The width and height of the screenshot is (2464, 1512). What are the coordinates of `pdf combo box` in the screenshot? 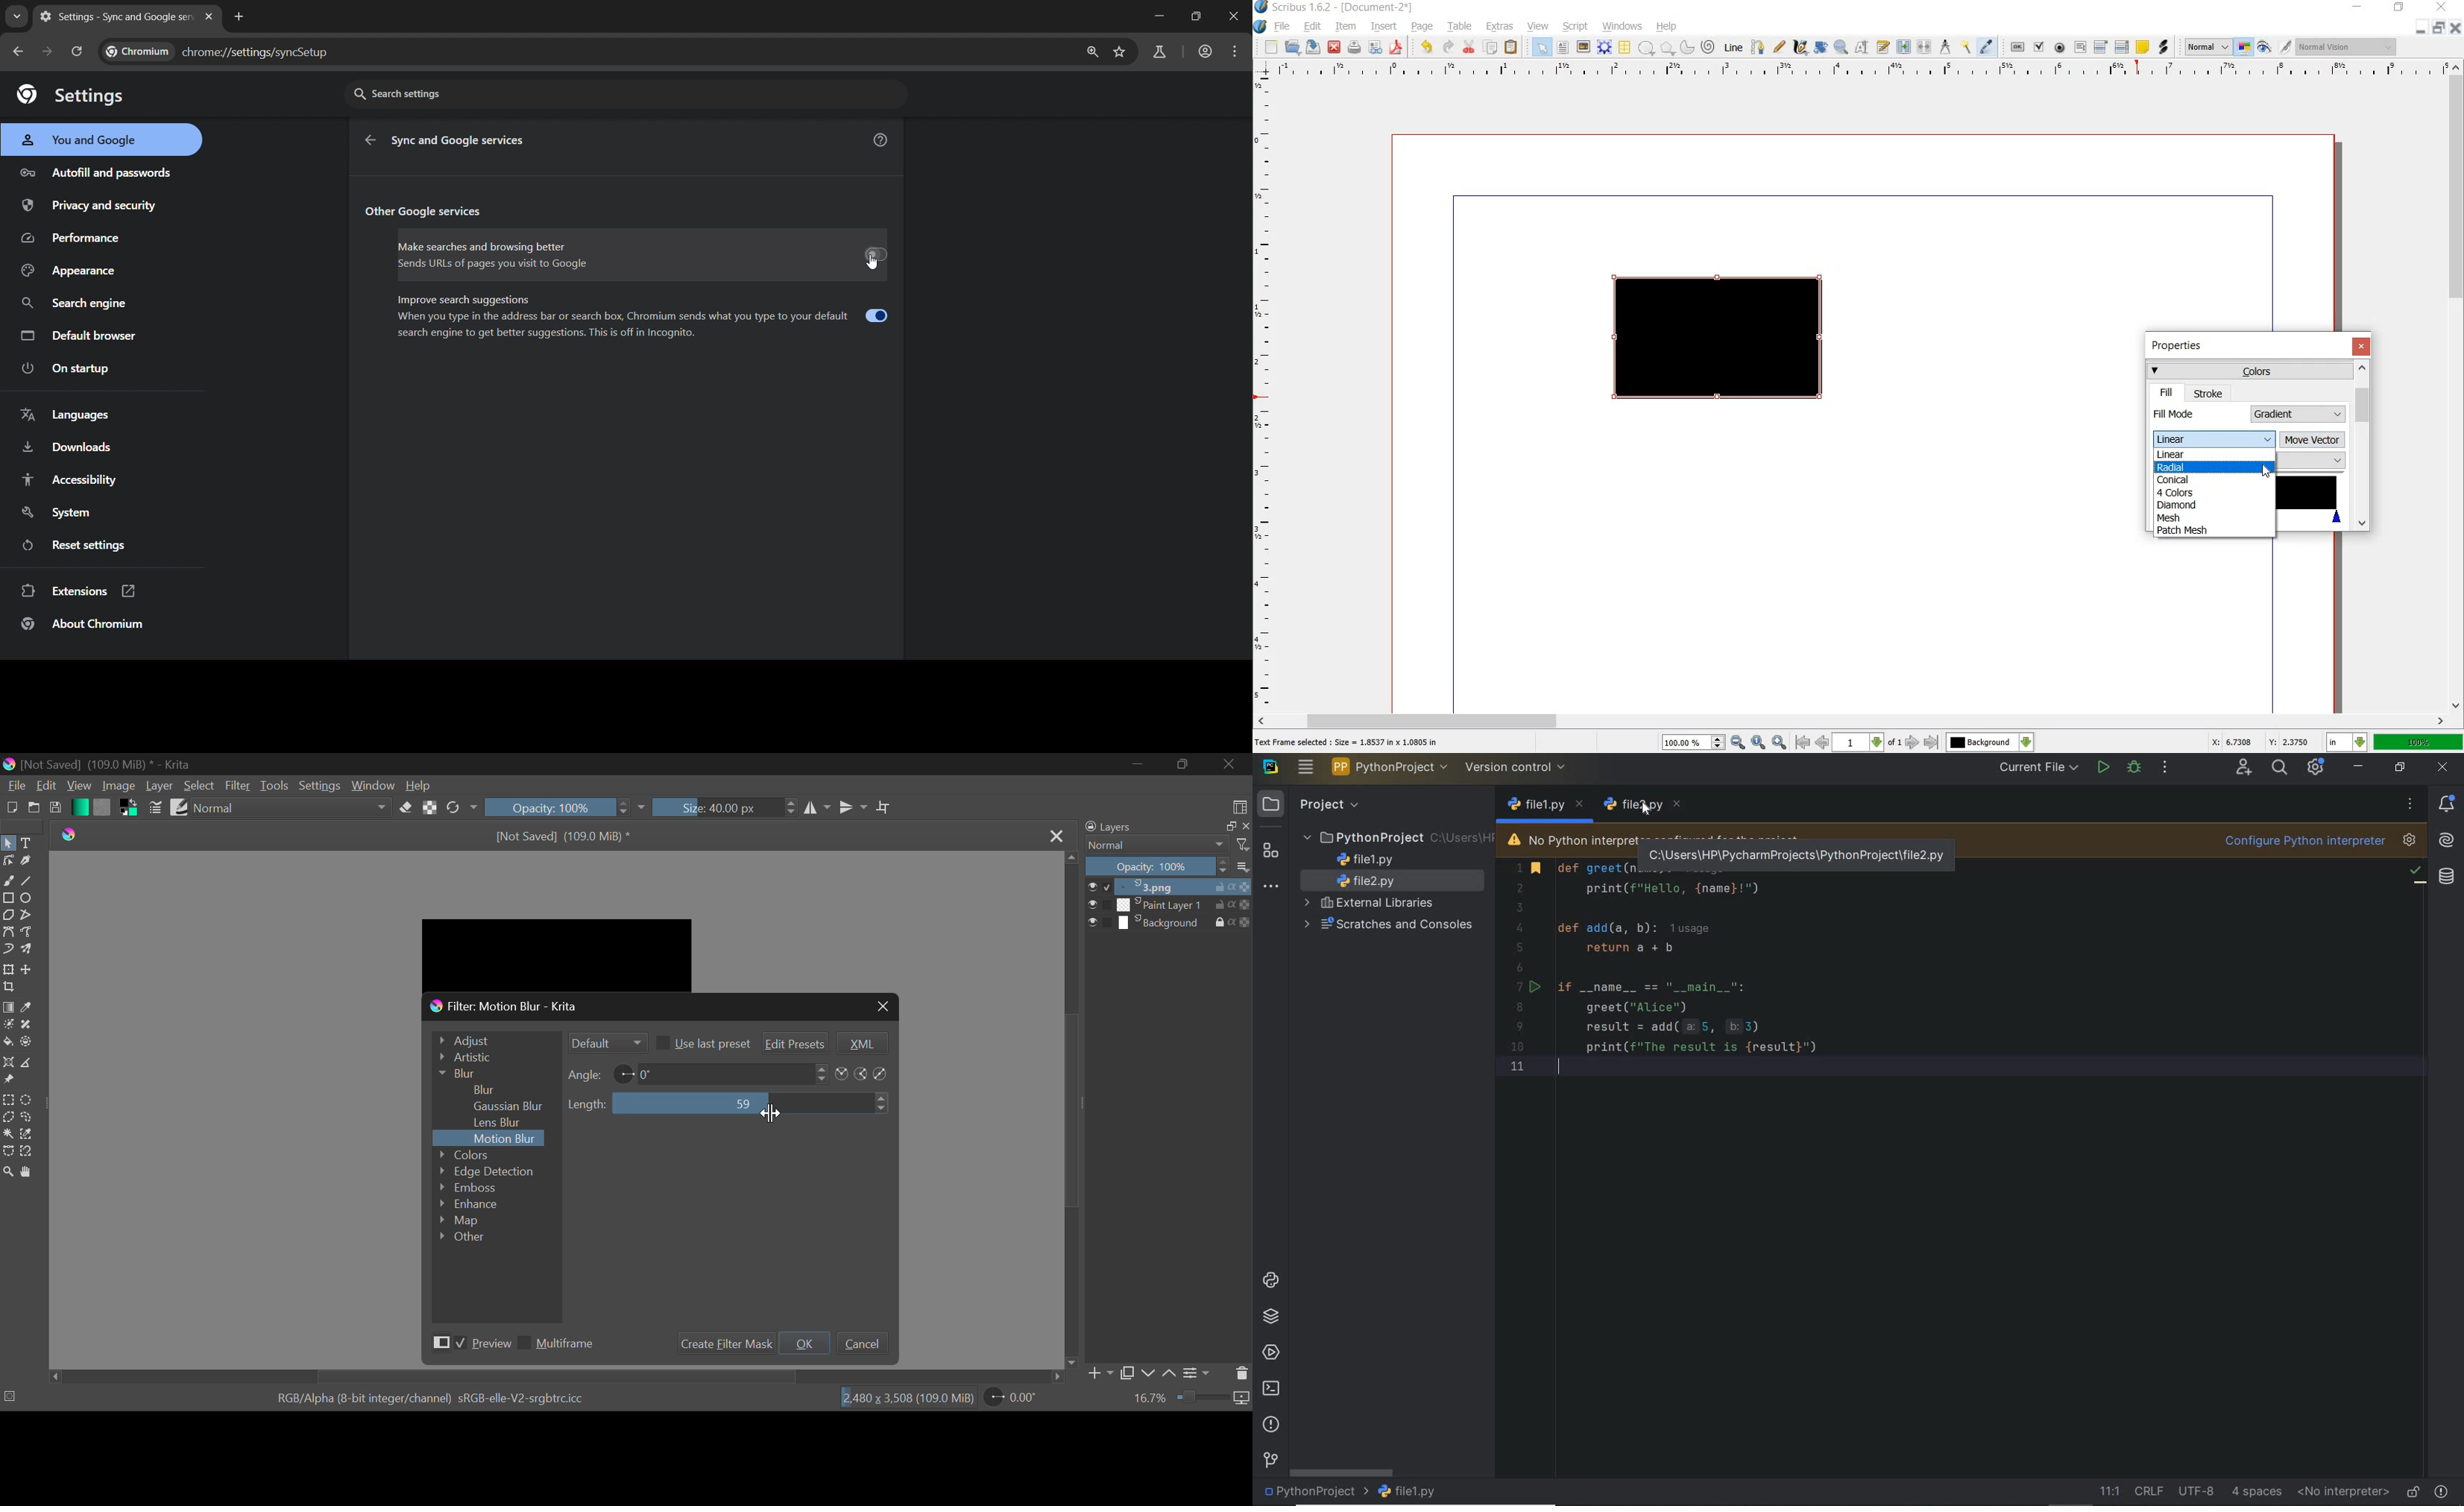 It's located at (2101, 46).